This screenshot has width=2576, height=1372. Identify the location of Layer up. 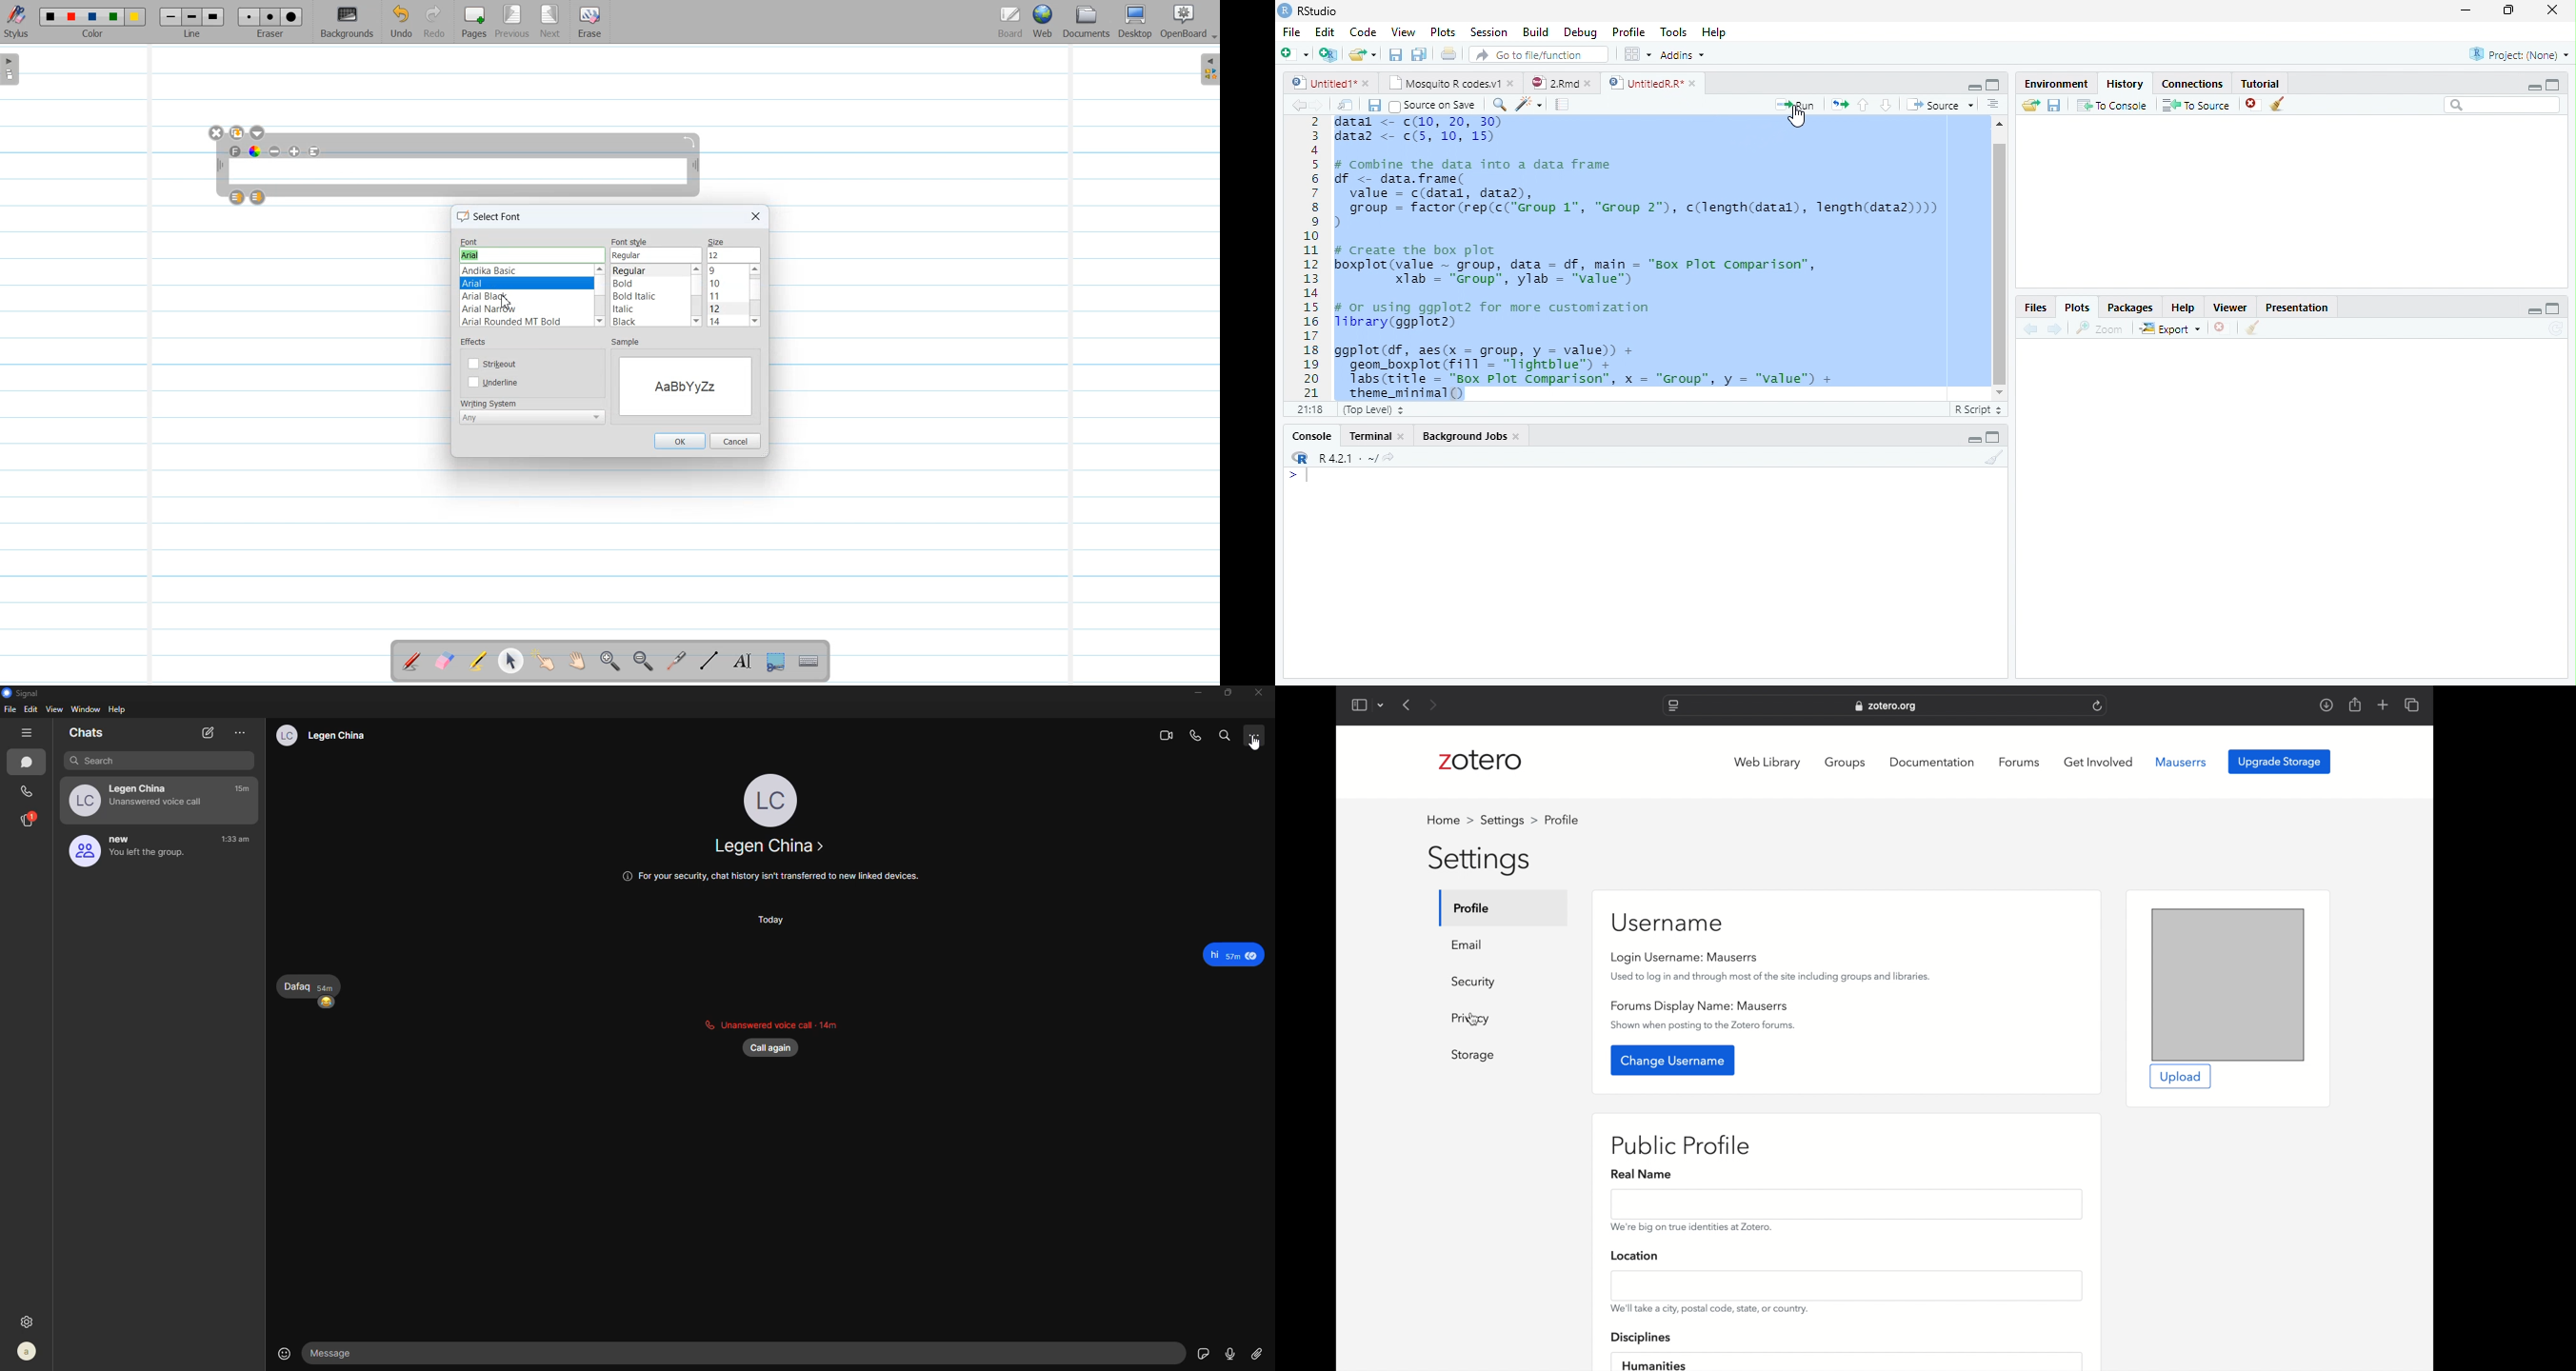
(238, 197).